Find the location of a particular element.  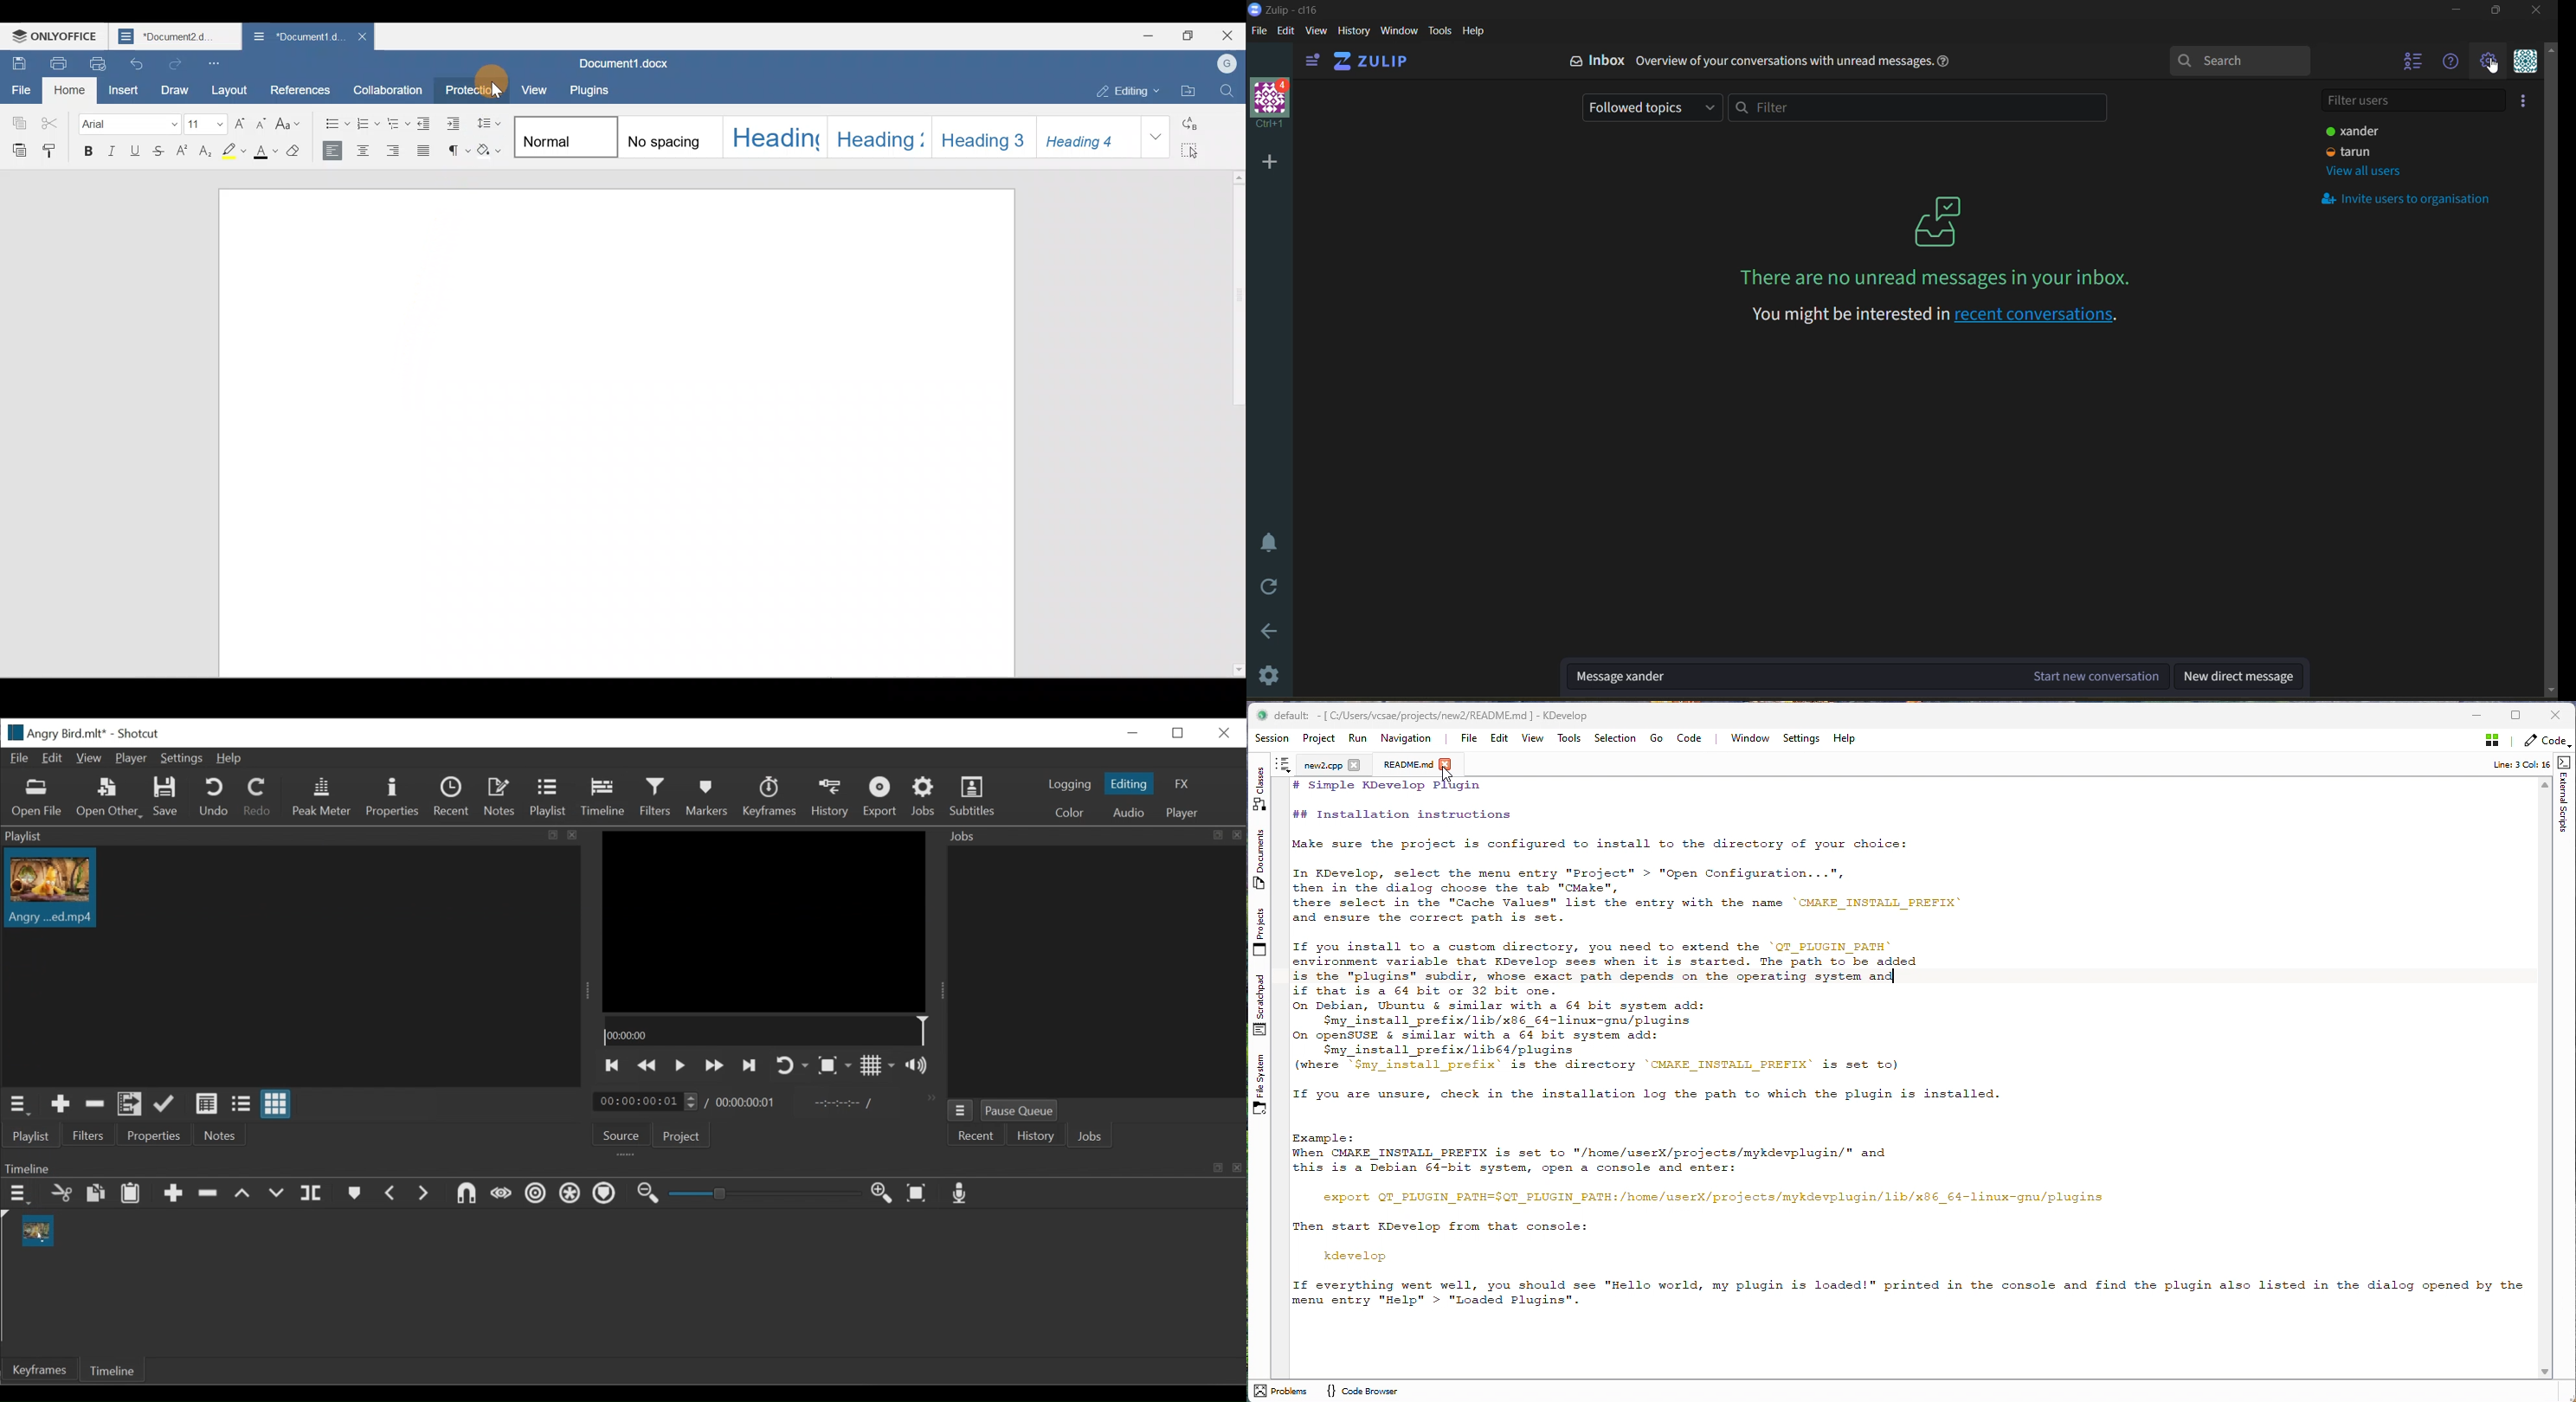

Skip to the next point is located at coordinates (750, 1064).